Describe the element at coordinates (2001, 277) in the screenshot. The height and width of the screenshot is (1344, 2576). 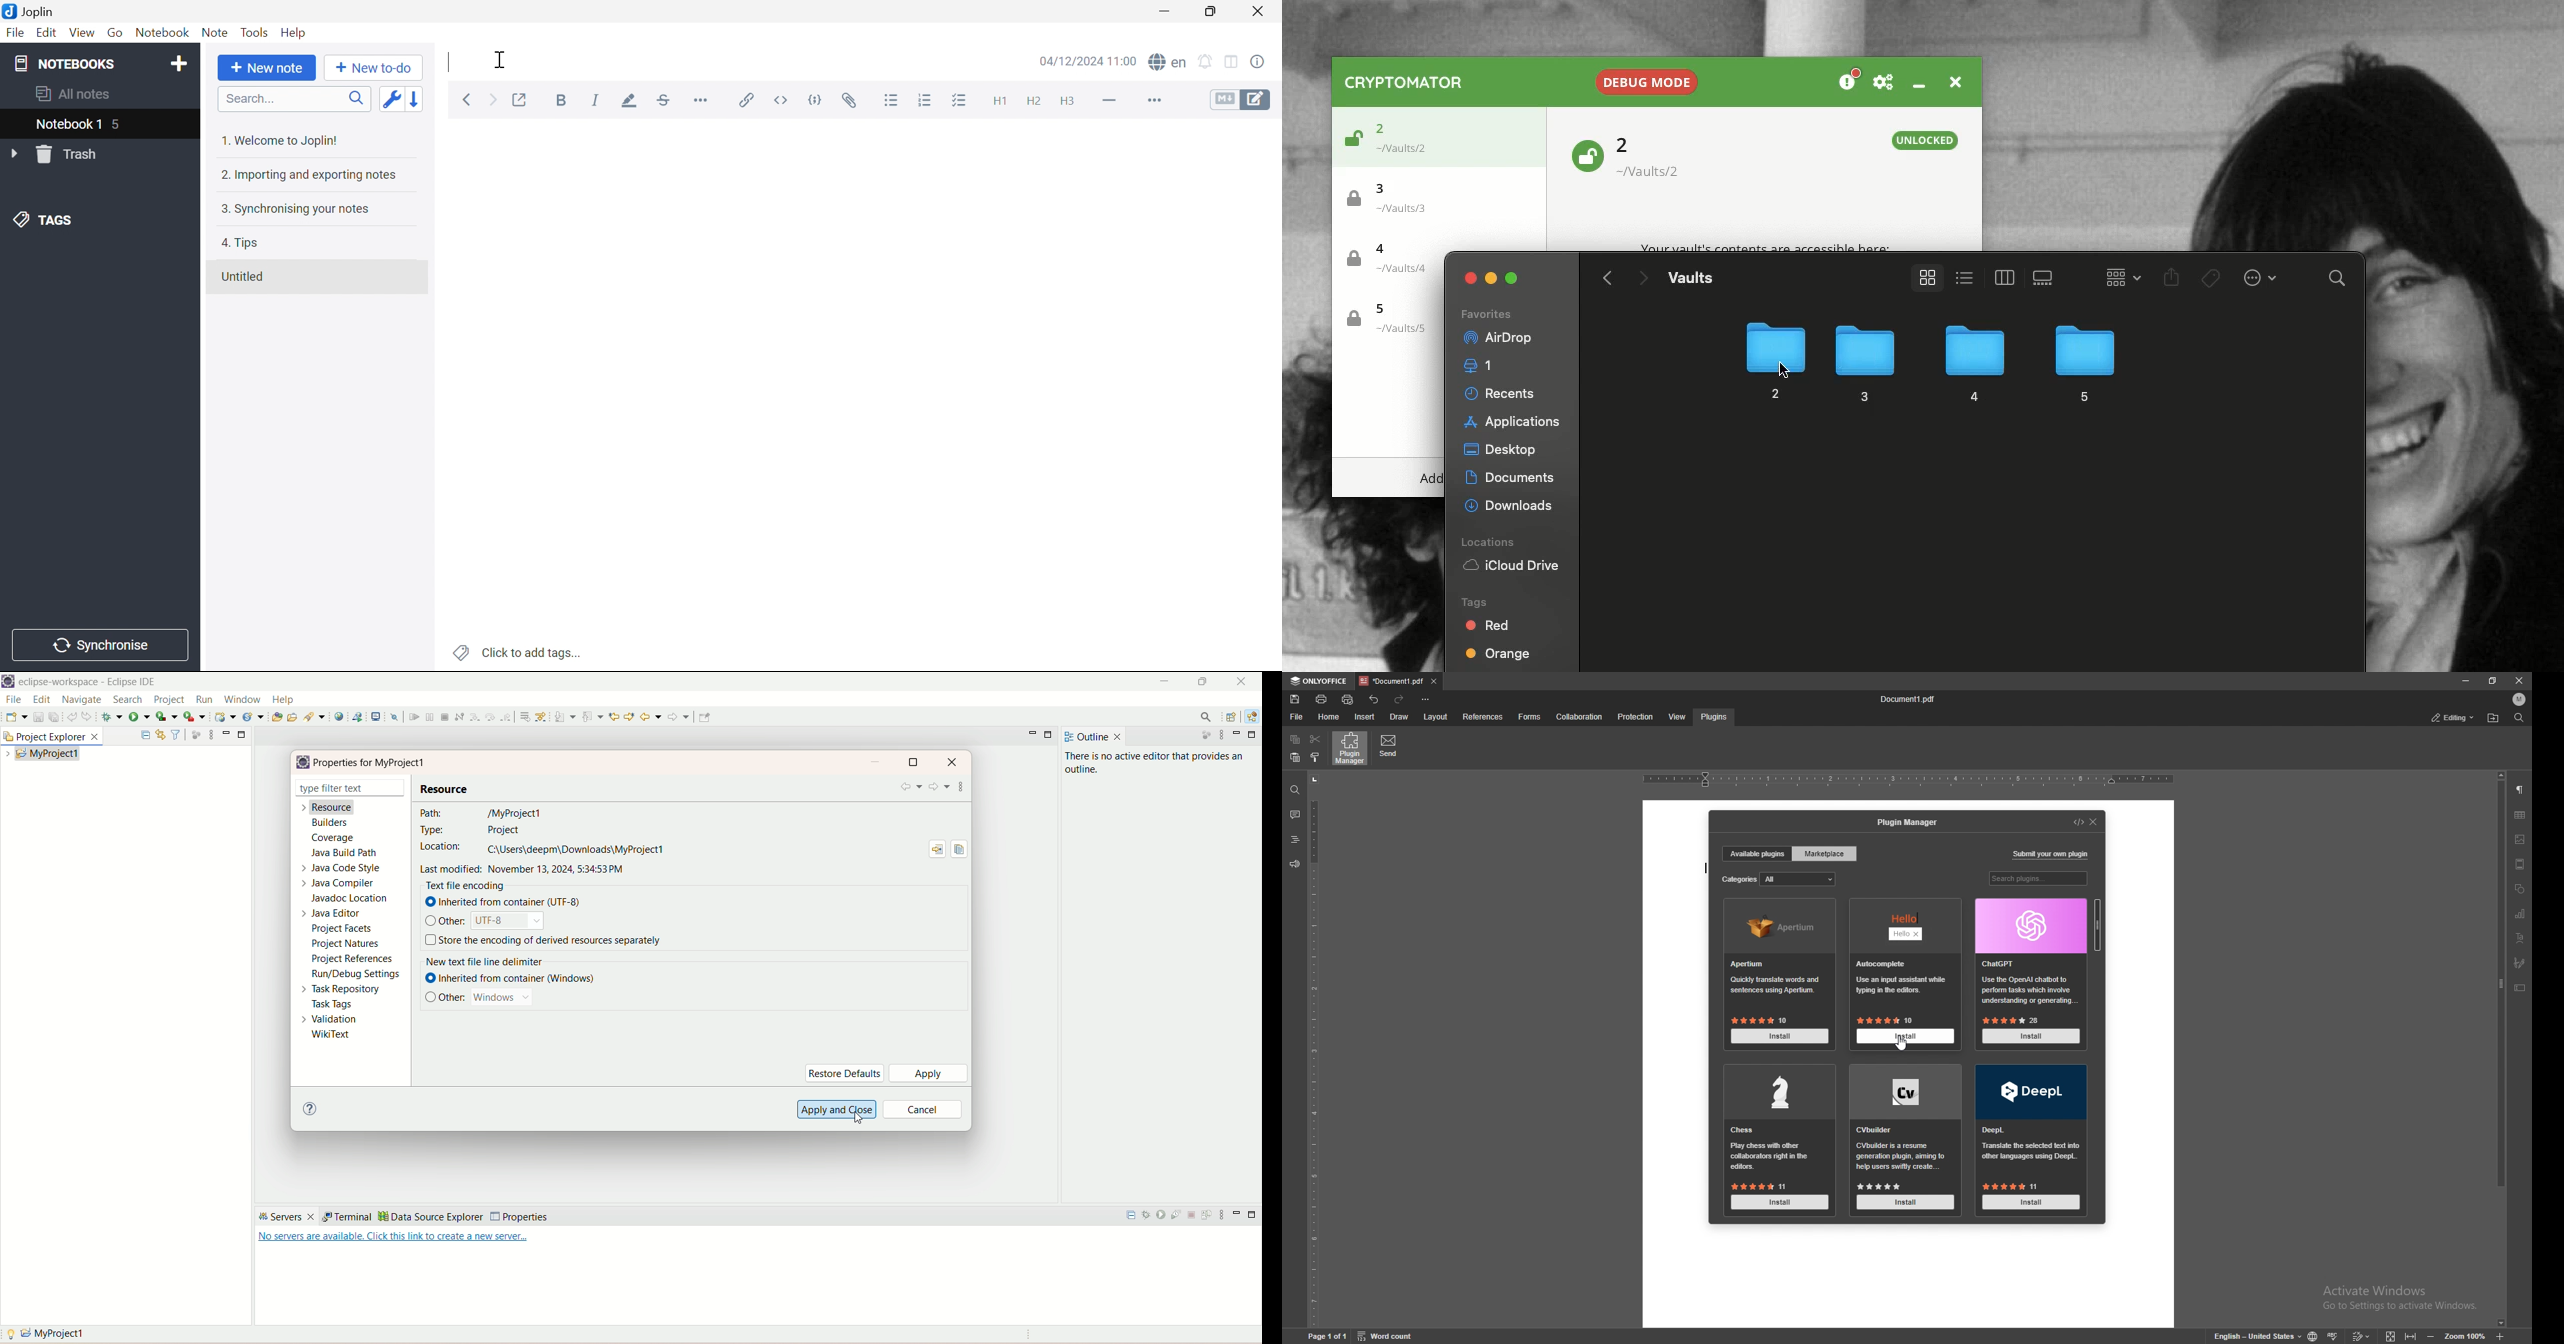
I see `View 2` at that location.